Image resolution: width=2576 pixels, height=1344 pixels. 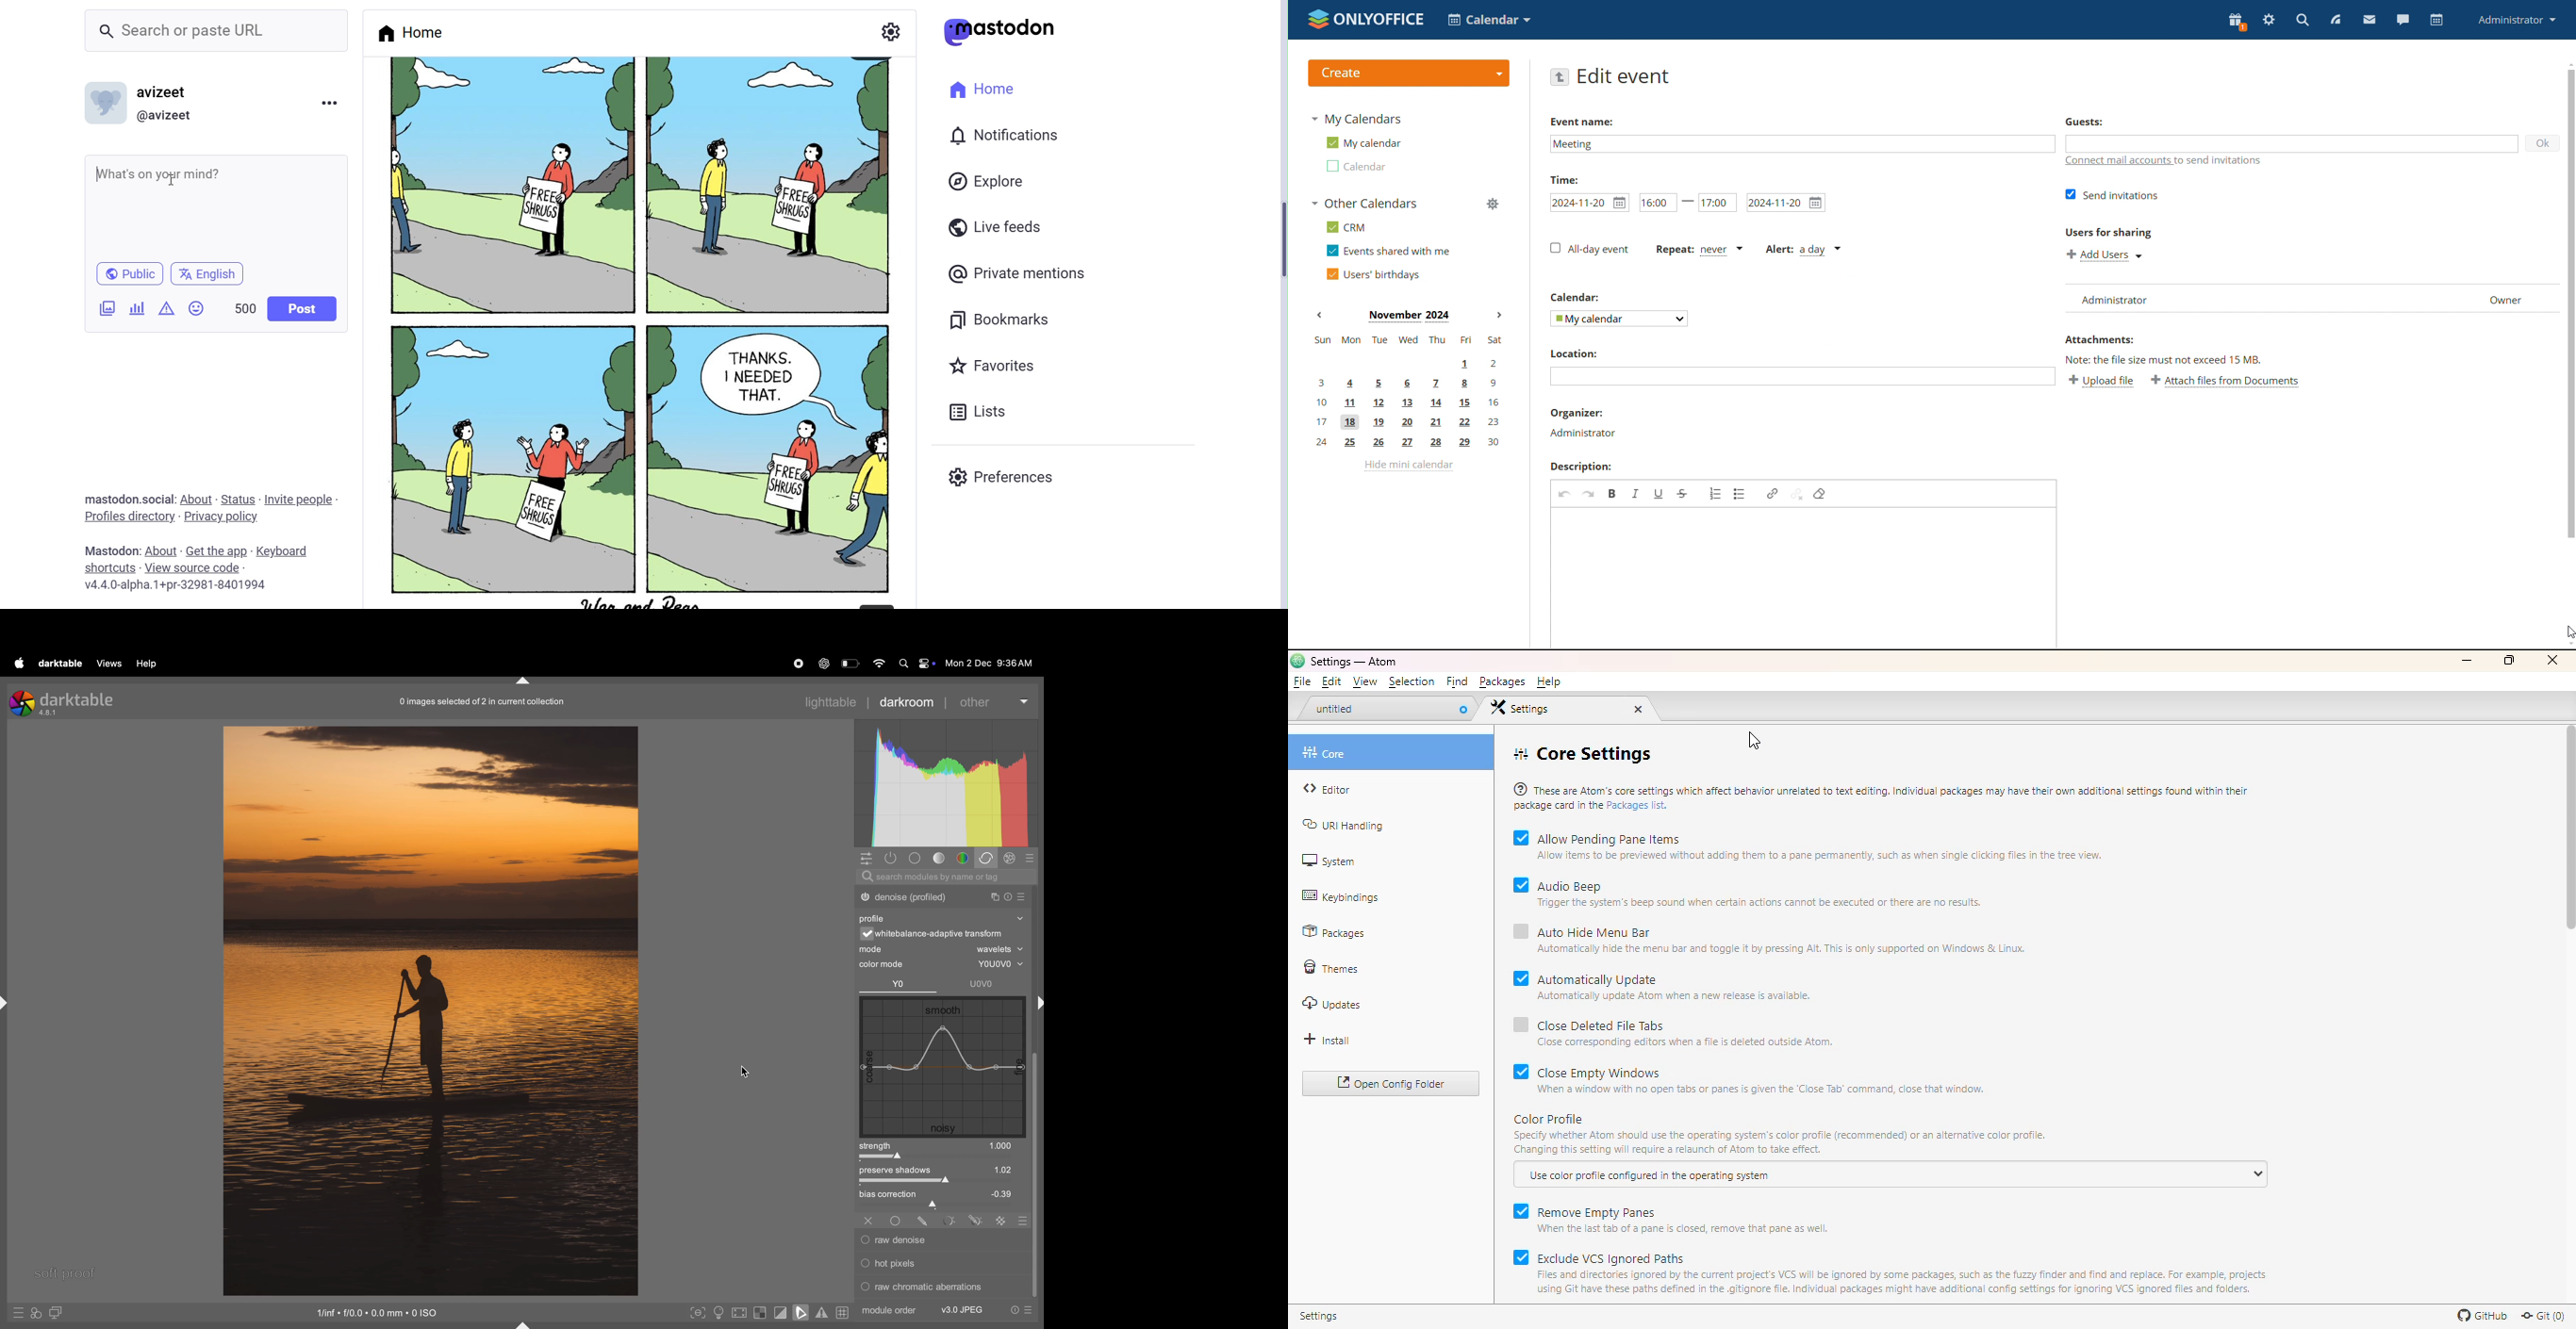 What do you see at coordinates (1462, 709) in the screenshot?
I see `close tab` at bounding box center [1462, 709].